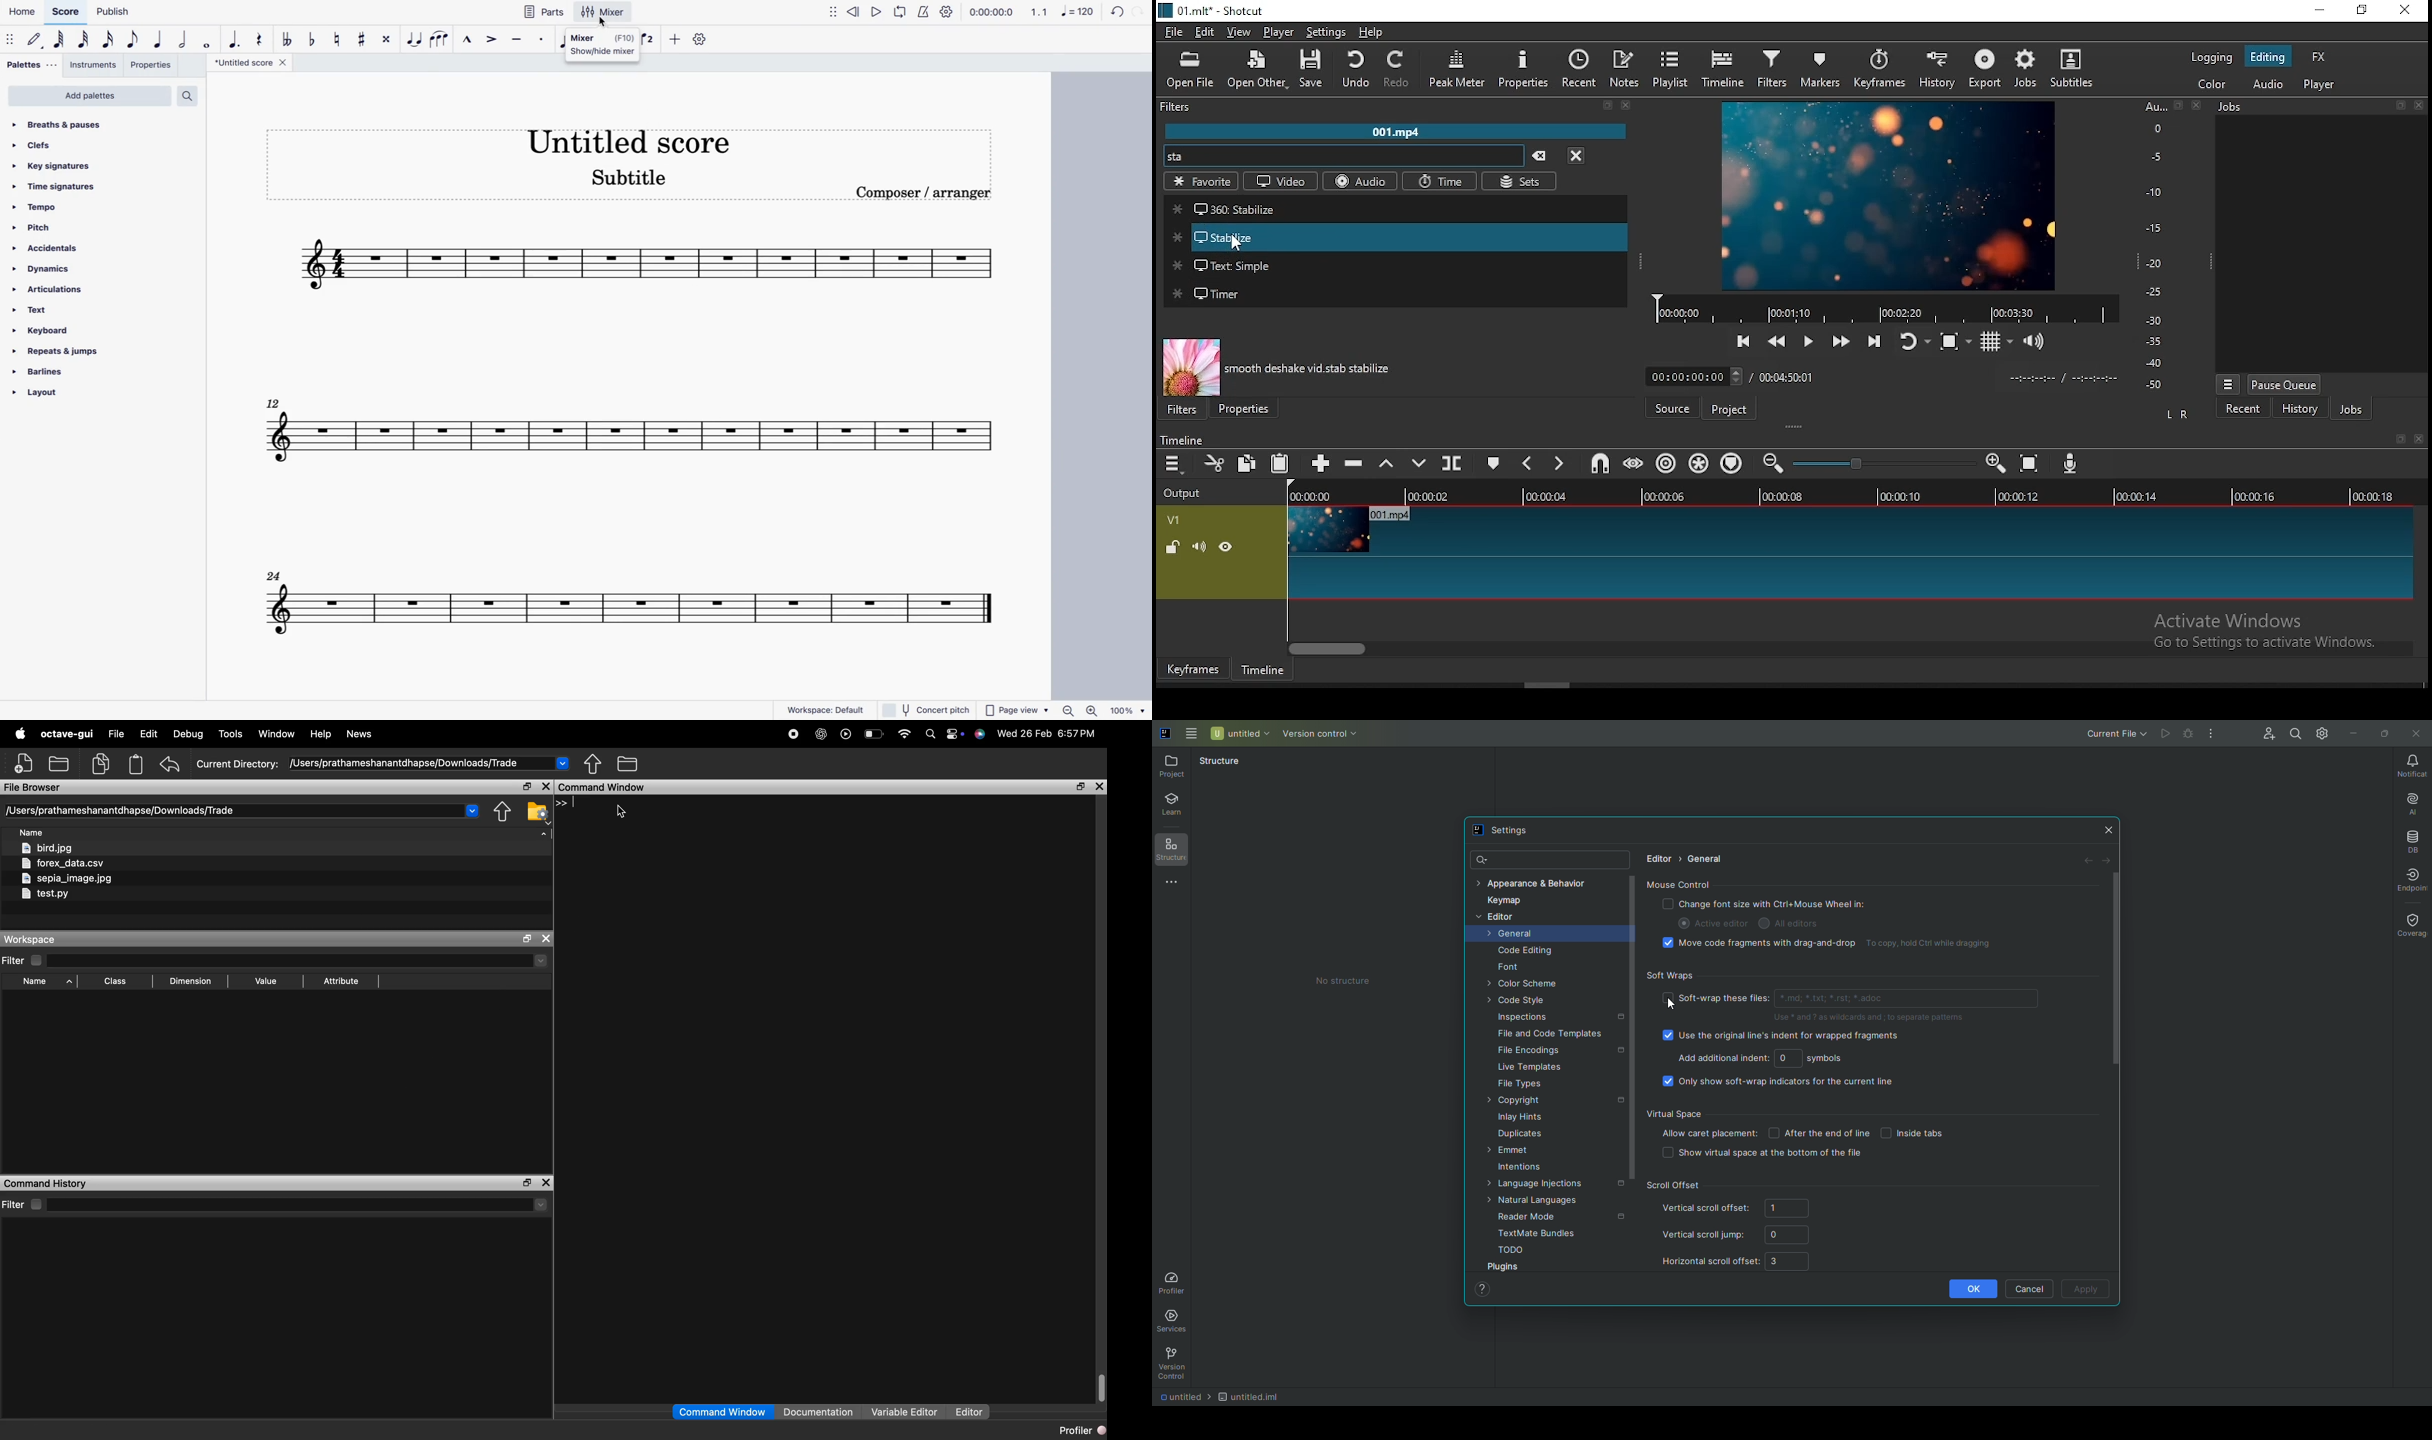 The width and height of the screenshot is (2436, 1456). Describe the element at coordinates (1832, 1135) in the screenshot. I see `Virtual Space` at that location.